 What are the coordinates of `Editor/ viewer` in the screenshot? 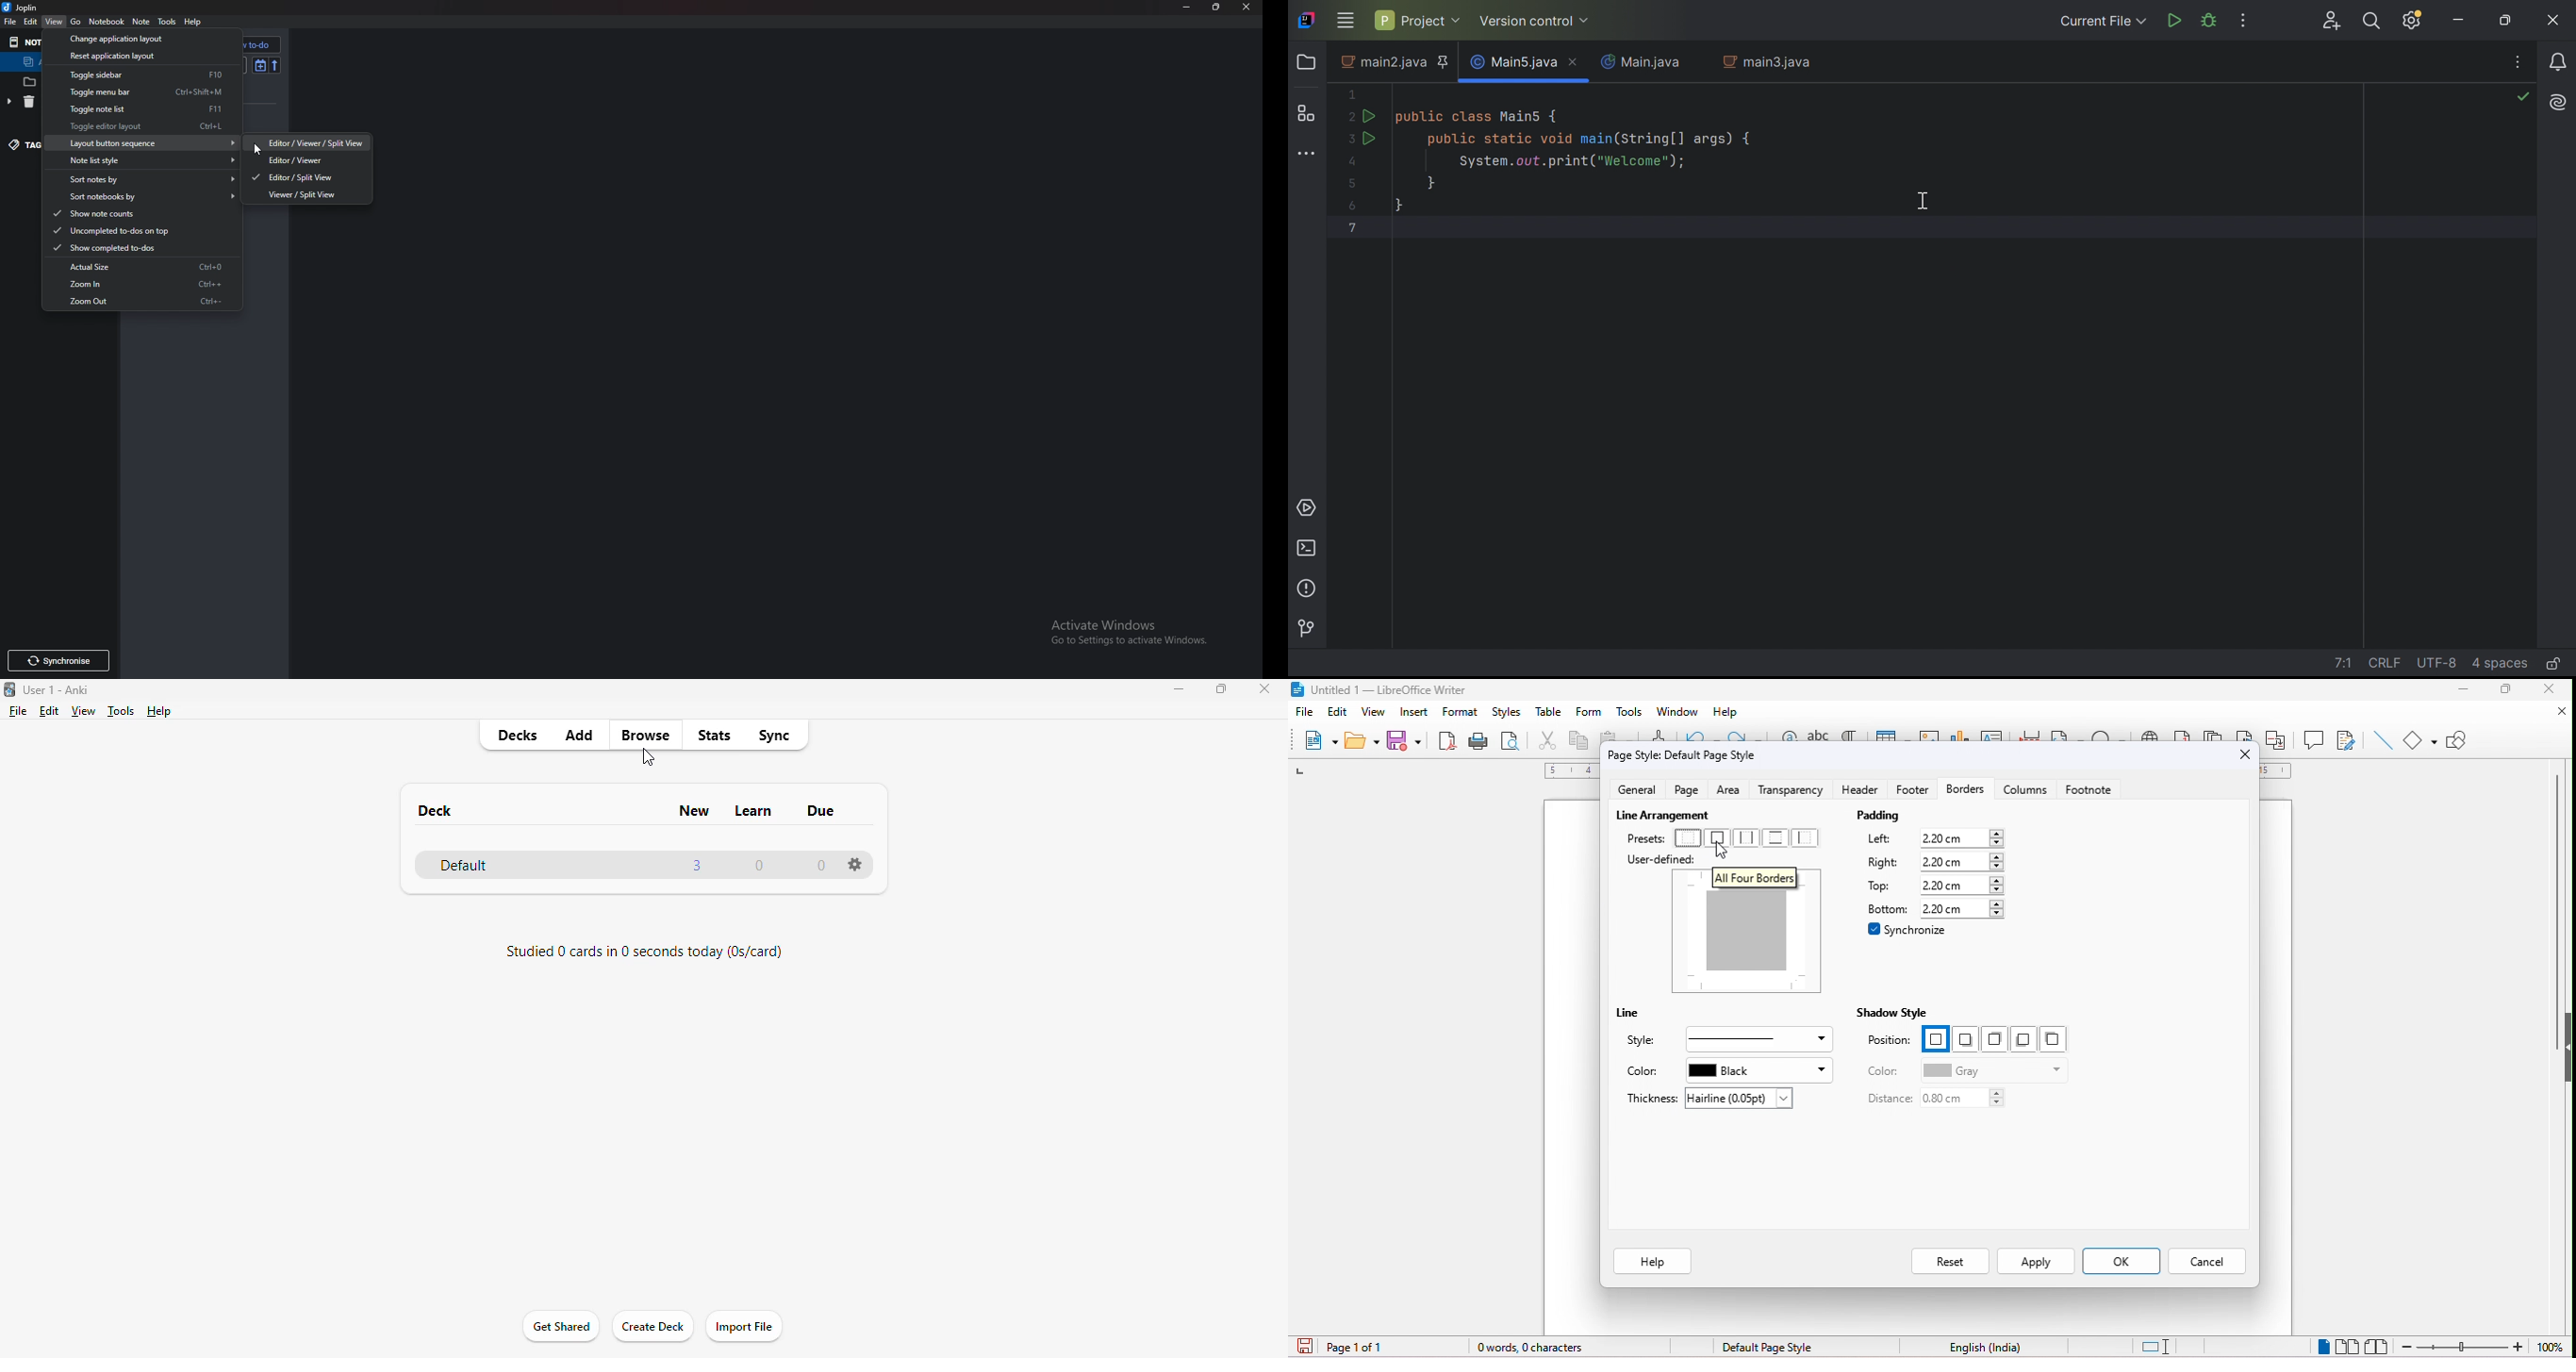 It's located at (311, 160).